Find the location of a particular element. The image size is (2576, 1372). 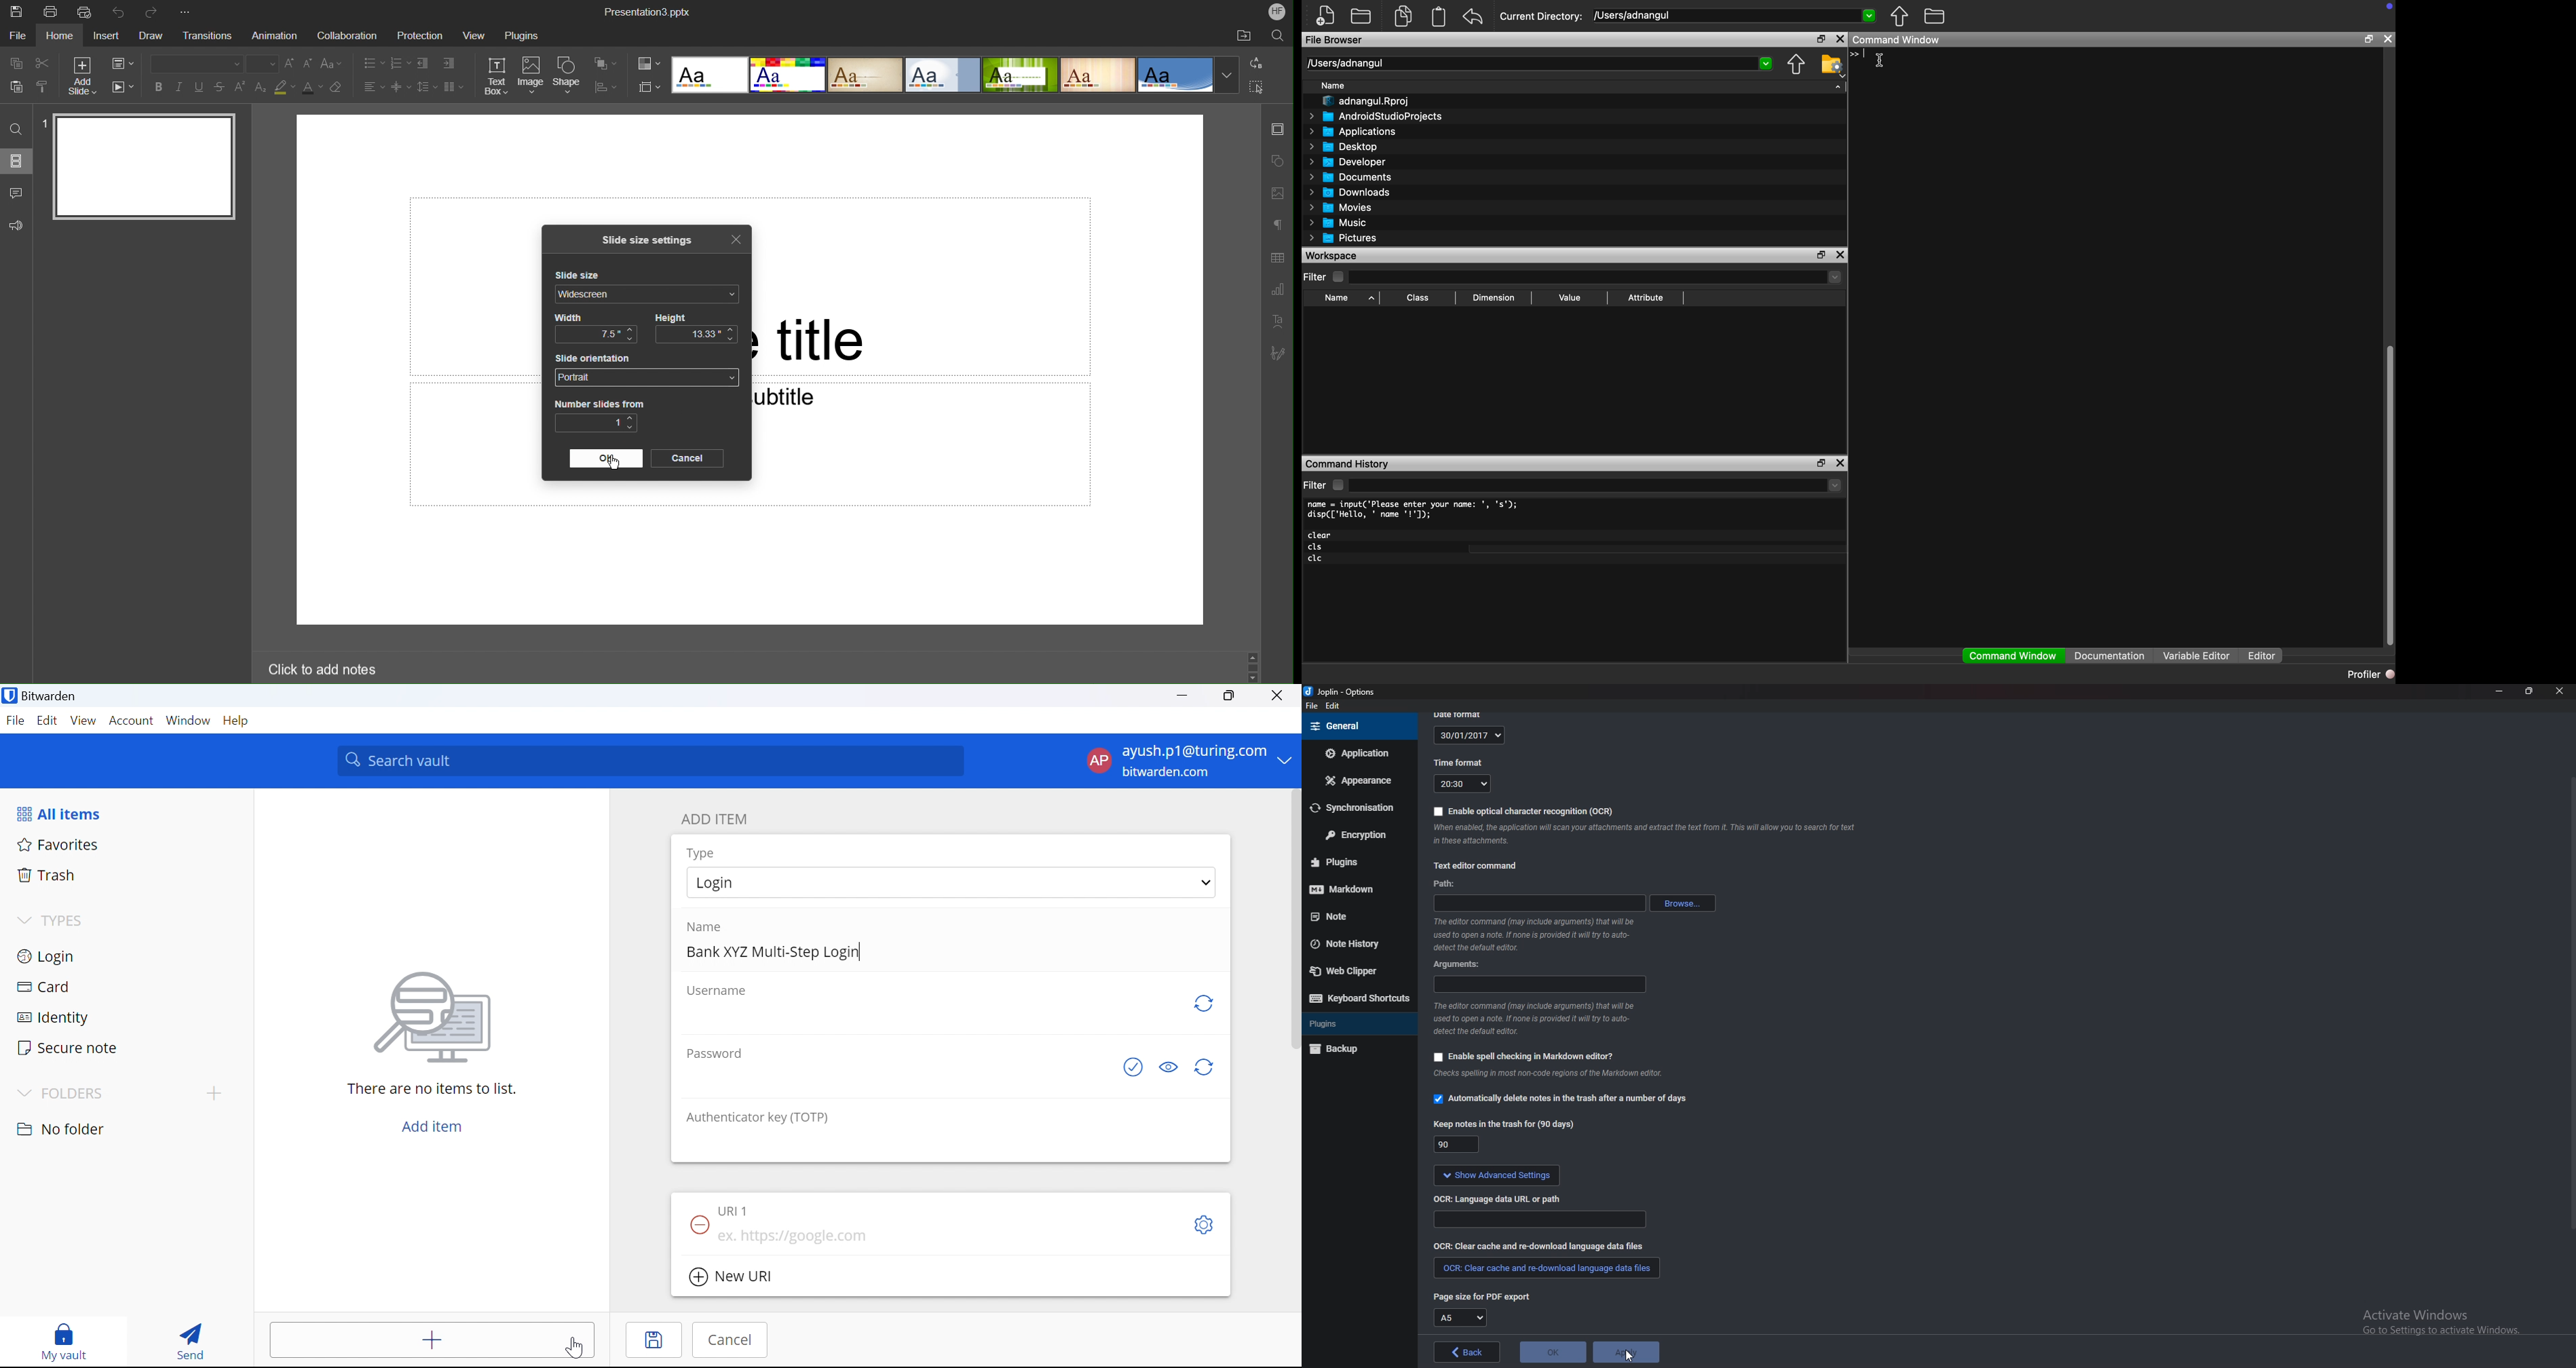

Bullet Points is located at coordinates (372, 63).